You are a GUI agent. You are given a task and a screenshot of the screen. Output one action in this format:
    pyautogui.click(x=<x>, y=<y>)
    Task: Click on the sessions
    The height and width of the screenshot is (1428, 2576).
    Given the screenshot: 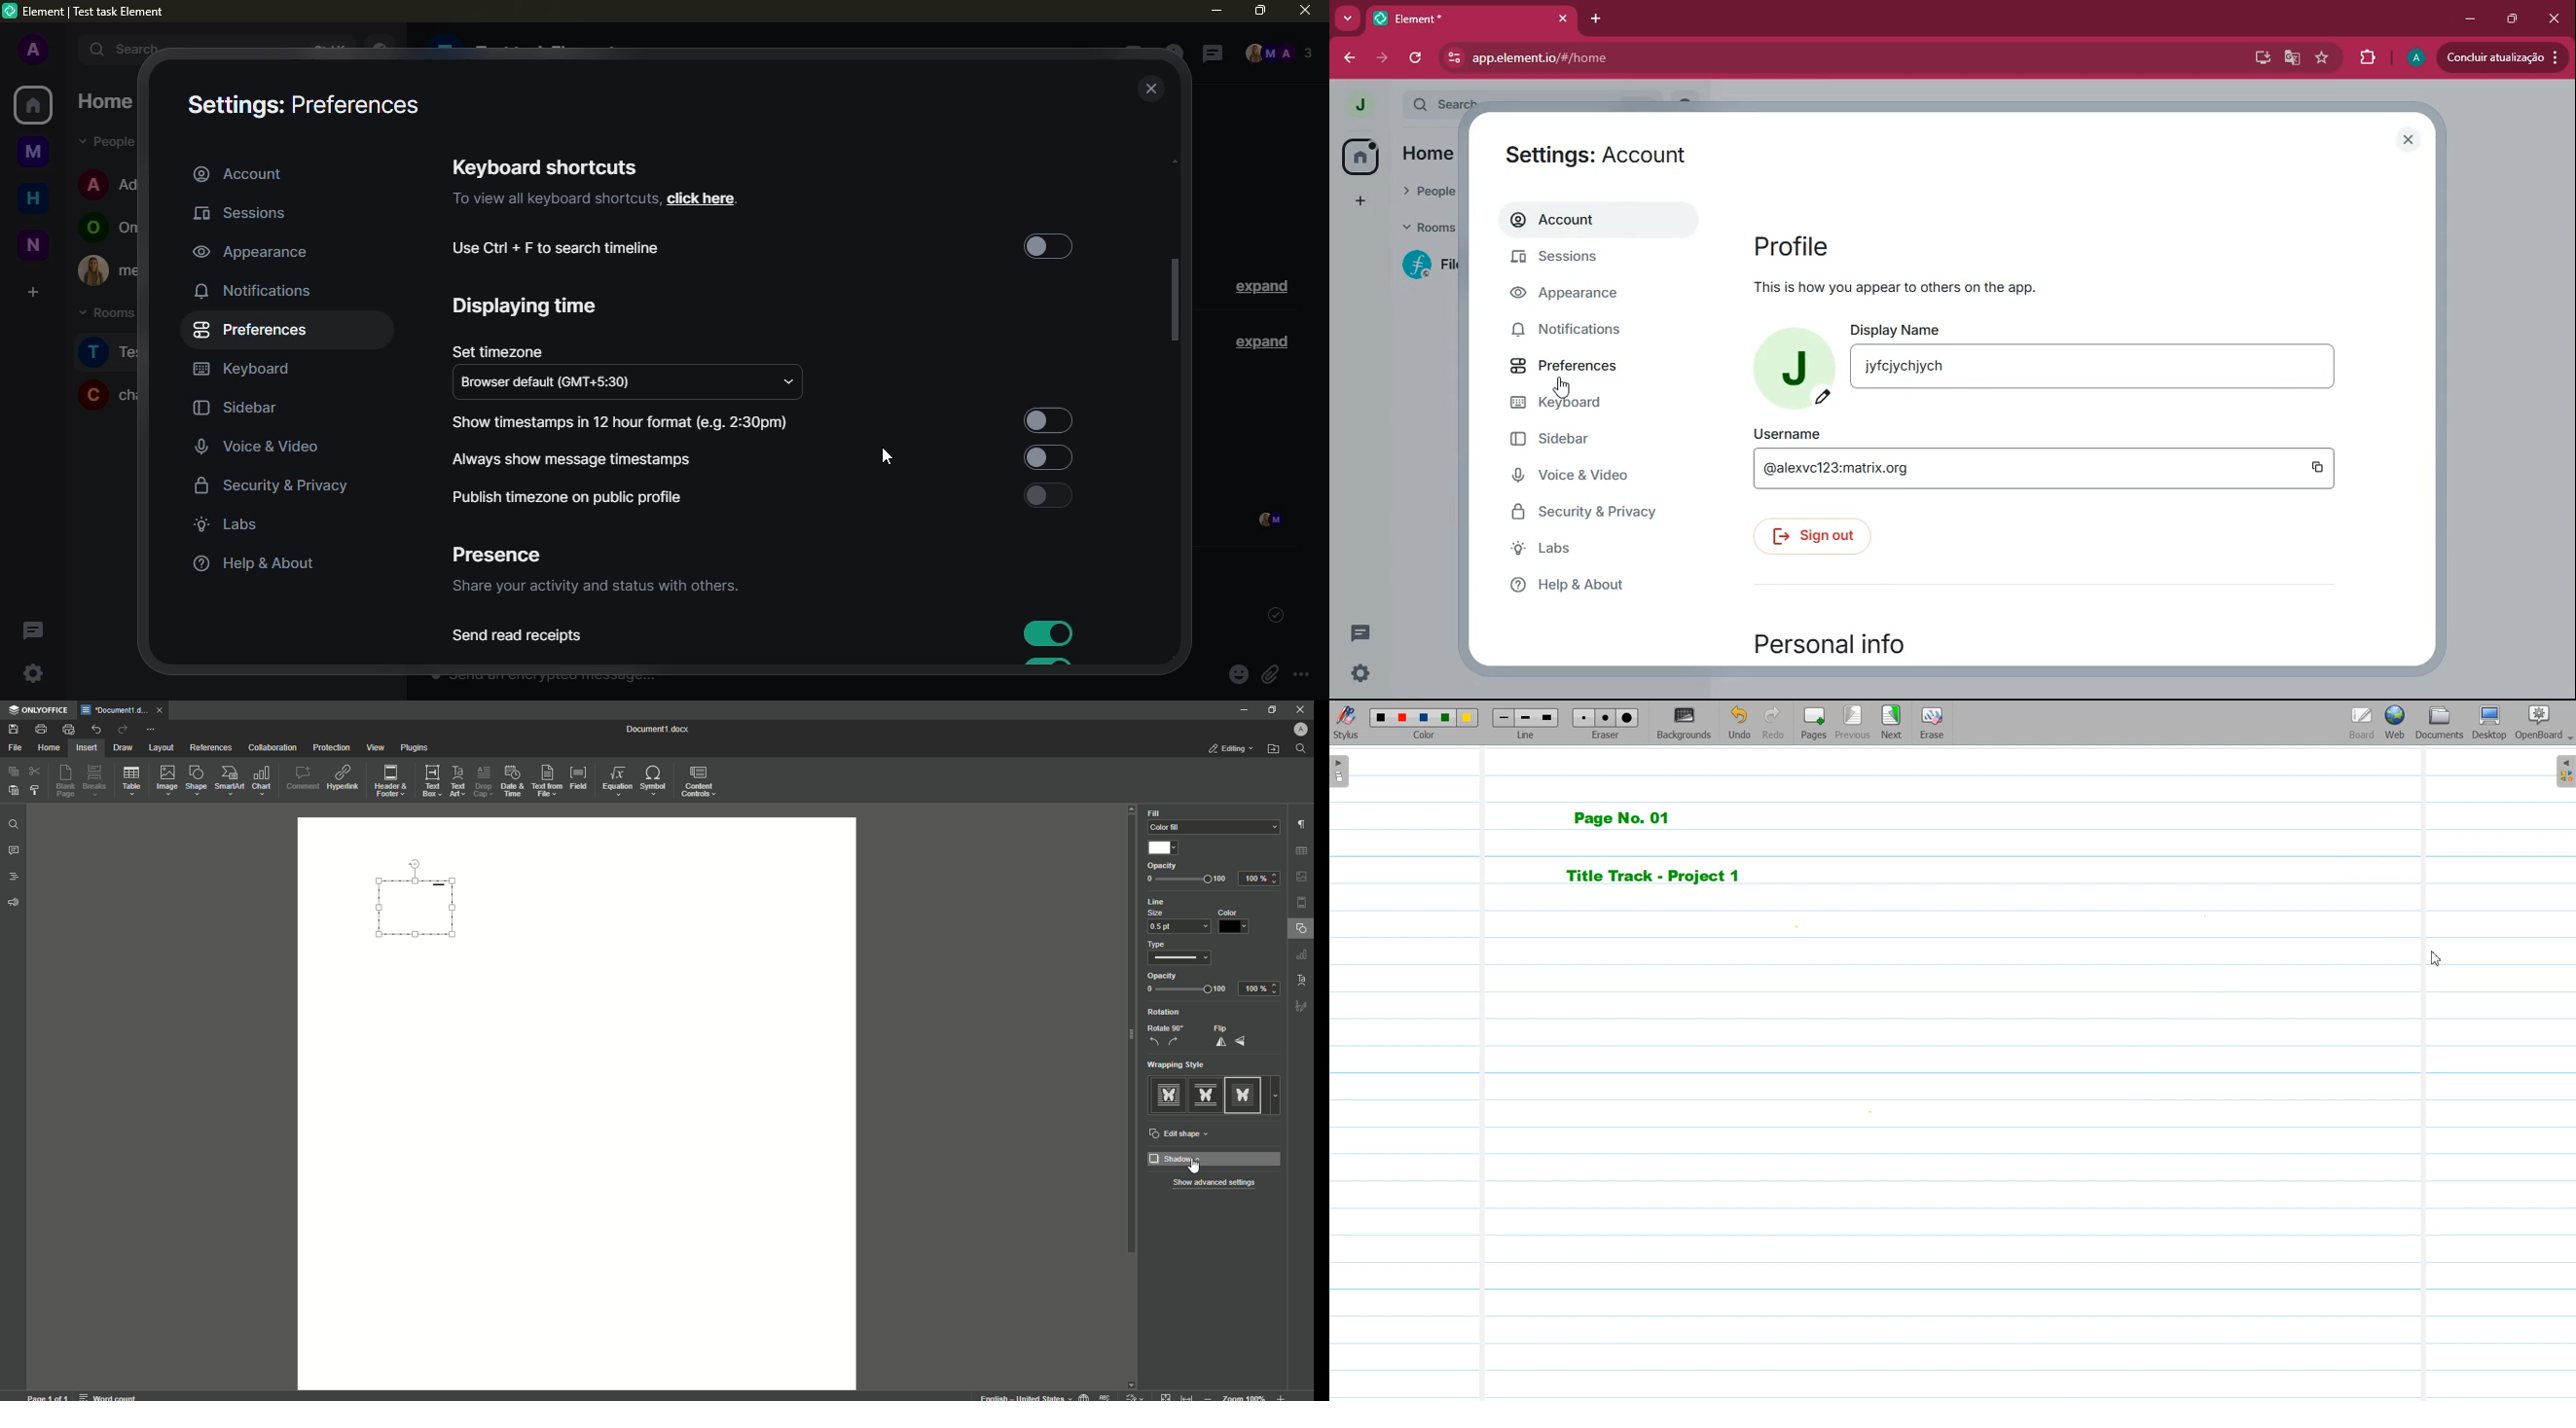 What is the action you would take?
    pyautogui.click(x=1588, y=260)
    